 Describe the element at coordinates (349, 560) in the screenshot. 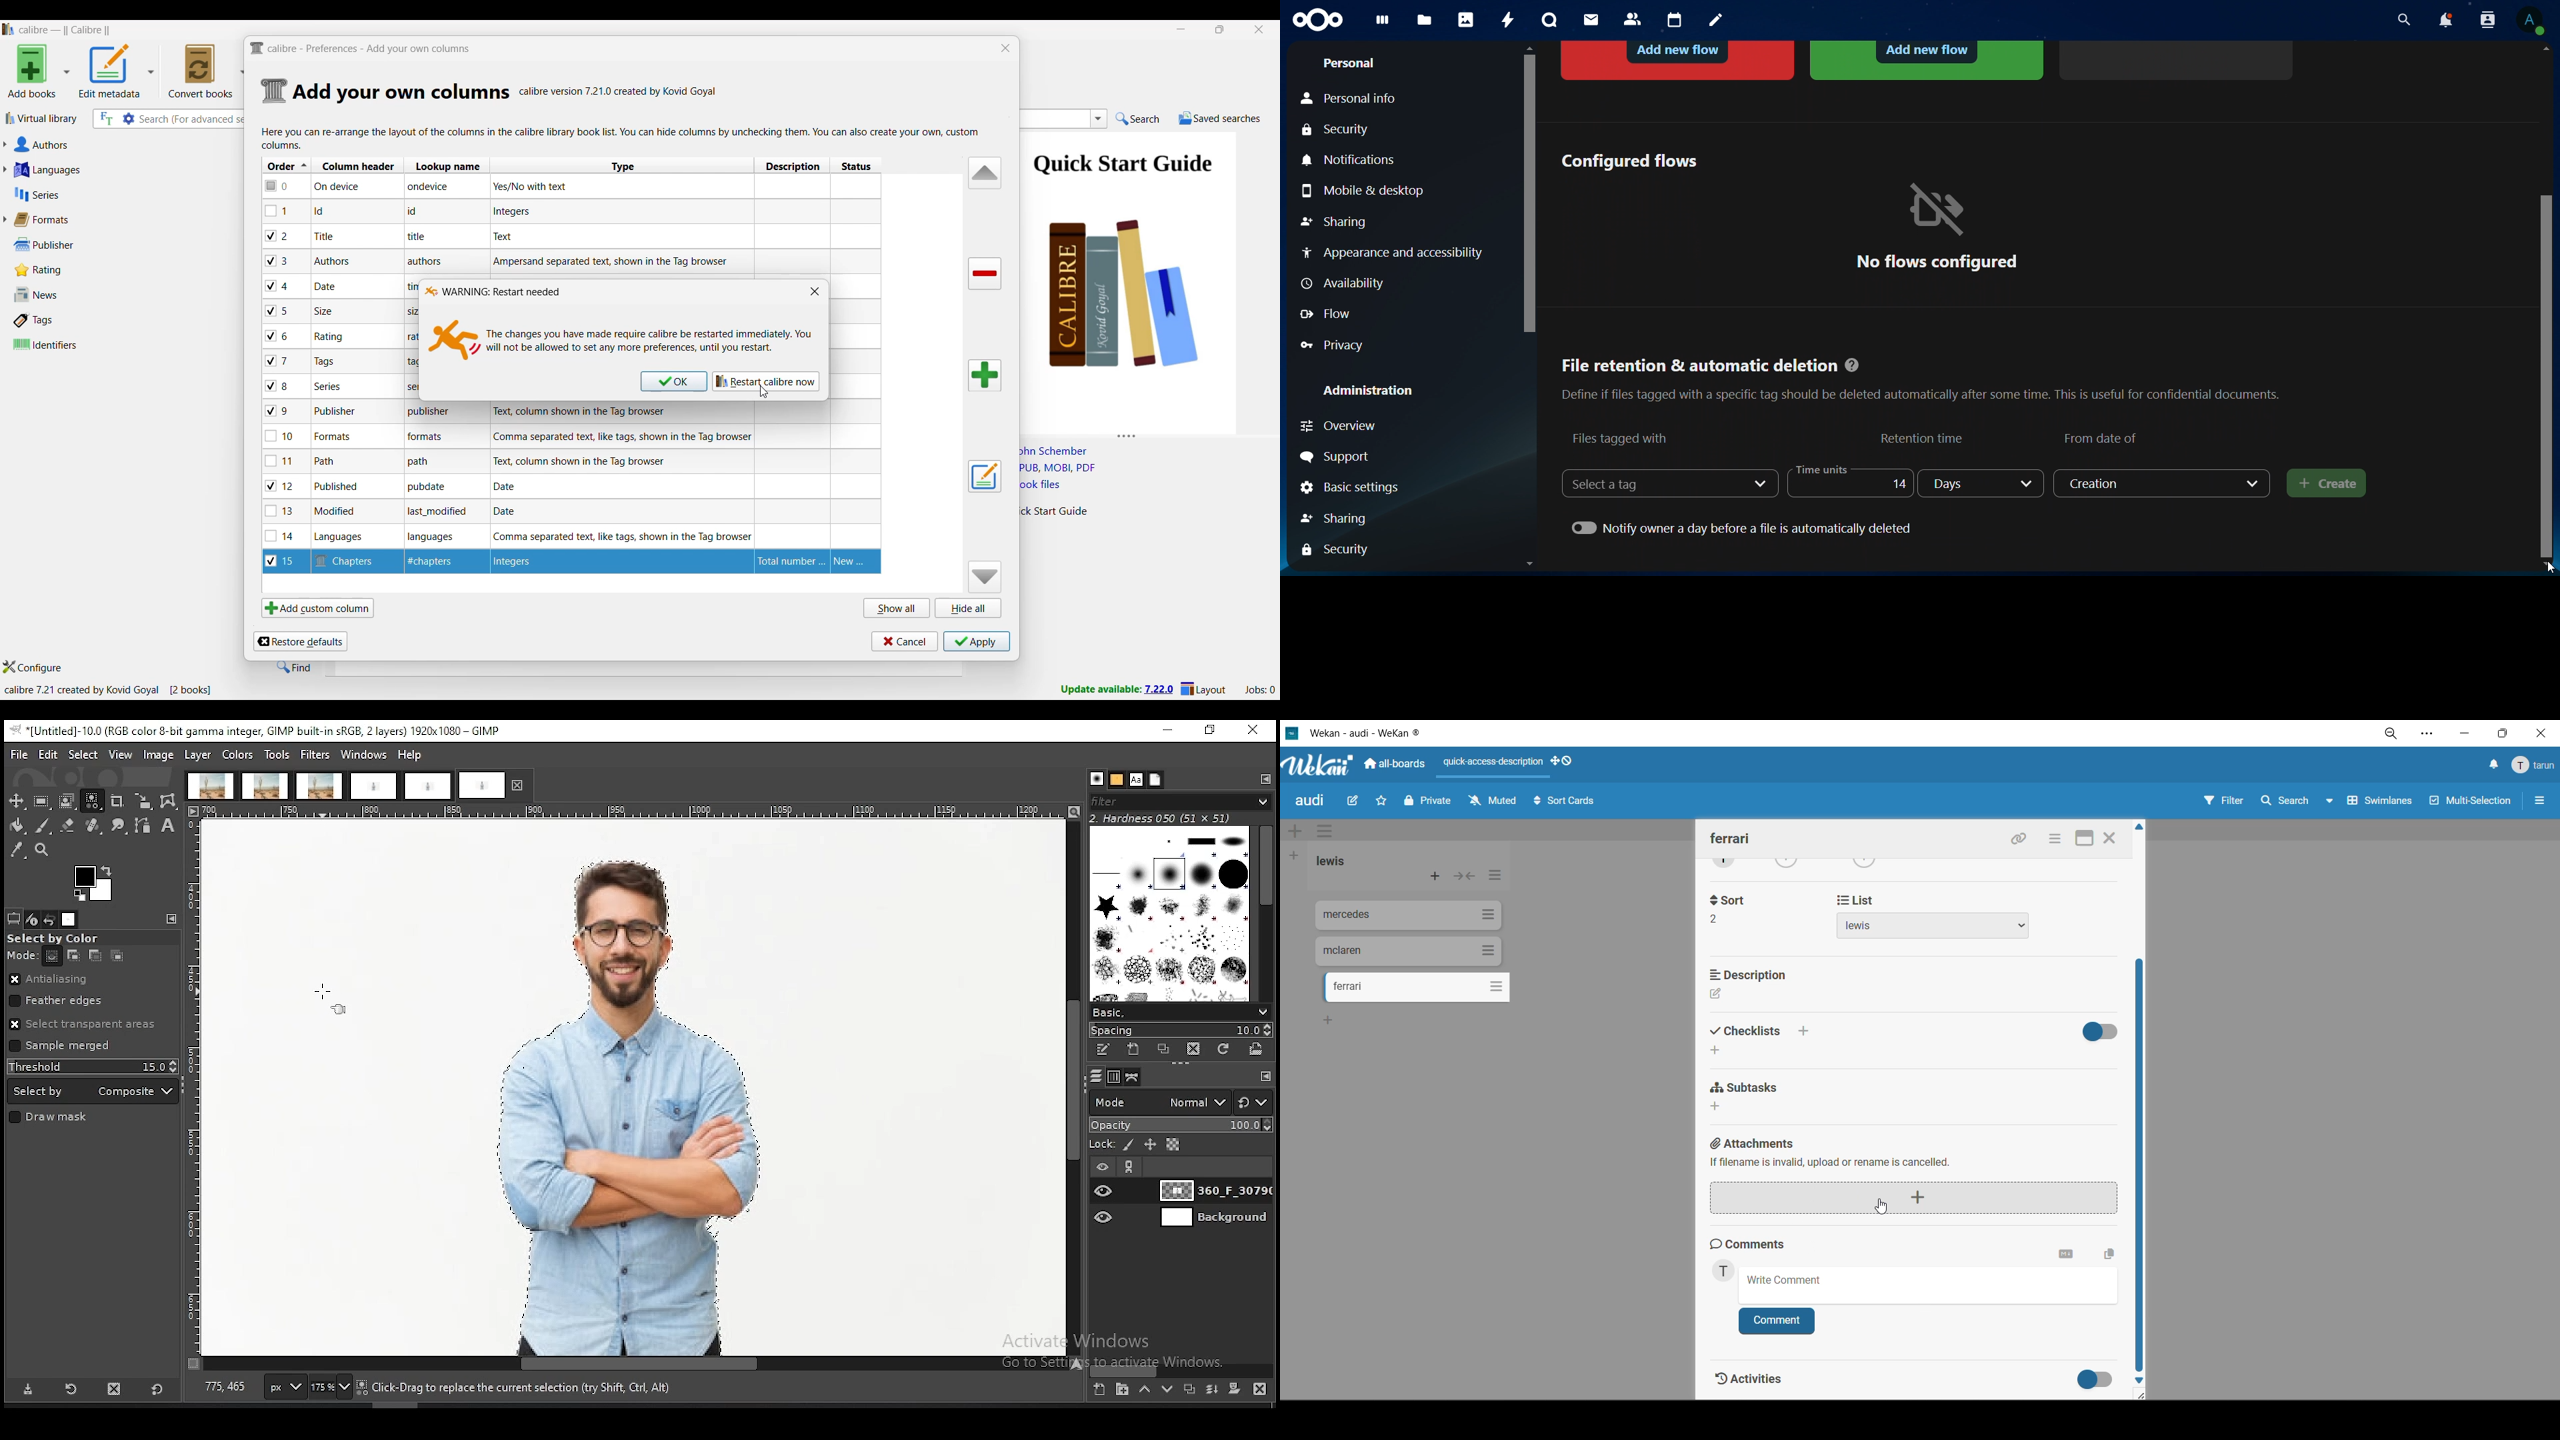

I see `Chapters` at that location.